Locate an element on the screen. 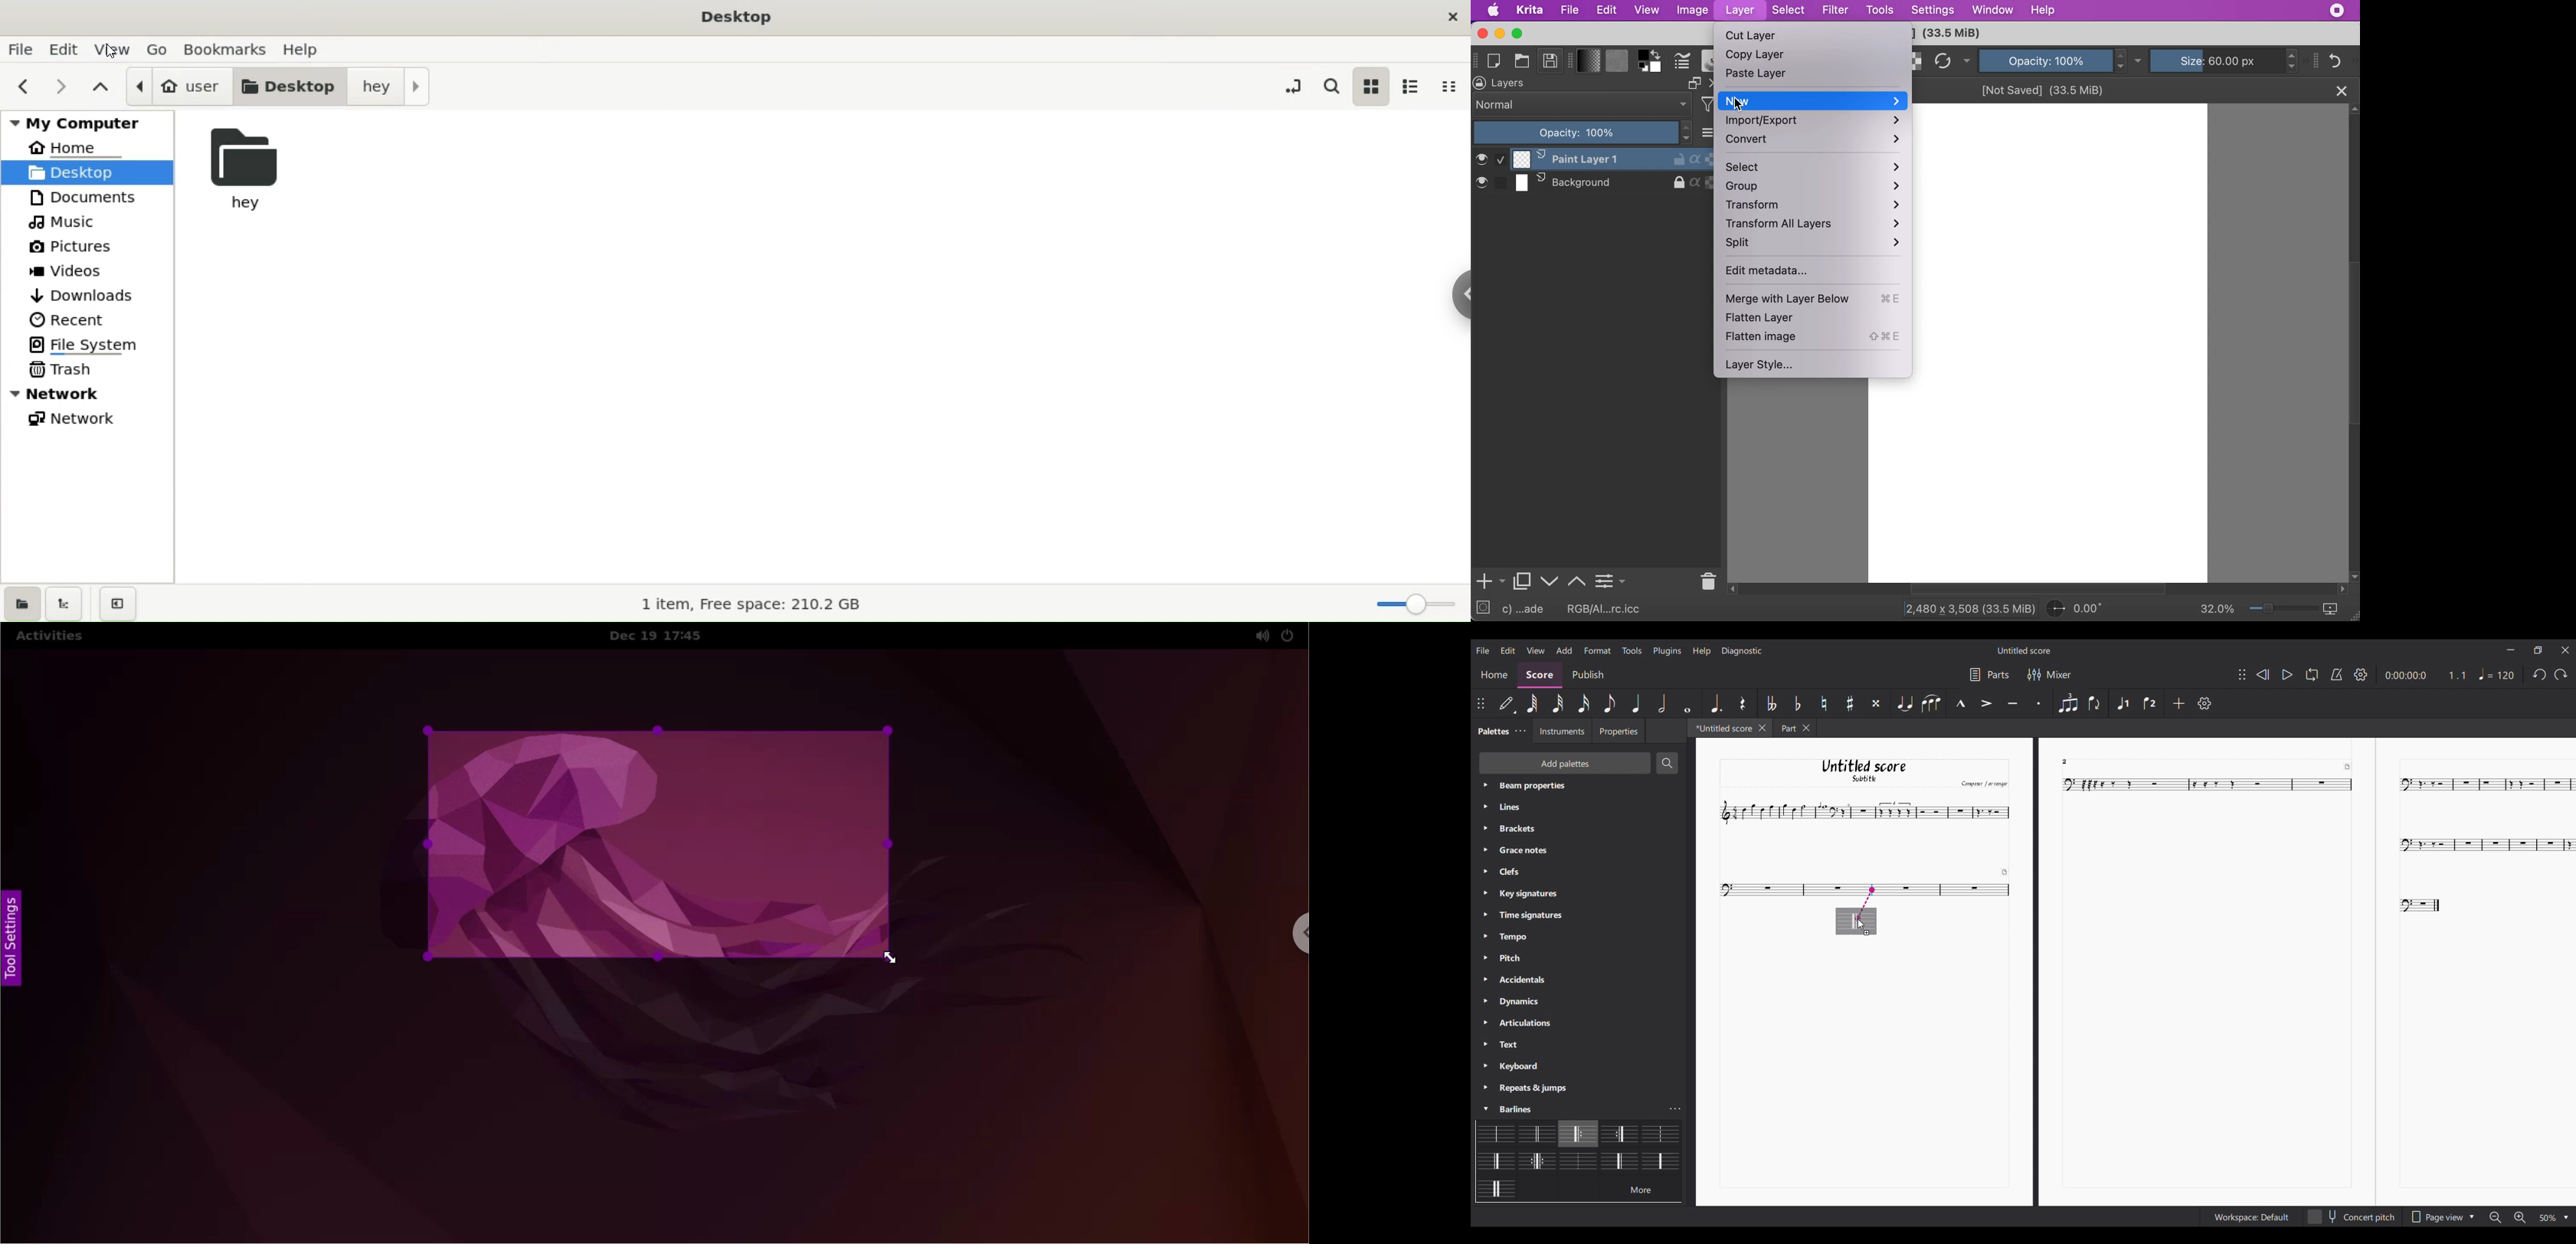 This screenshot has height=1260, width=2576. Palette settings is located at coordinates (1515, 1046).